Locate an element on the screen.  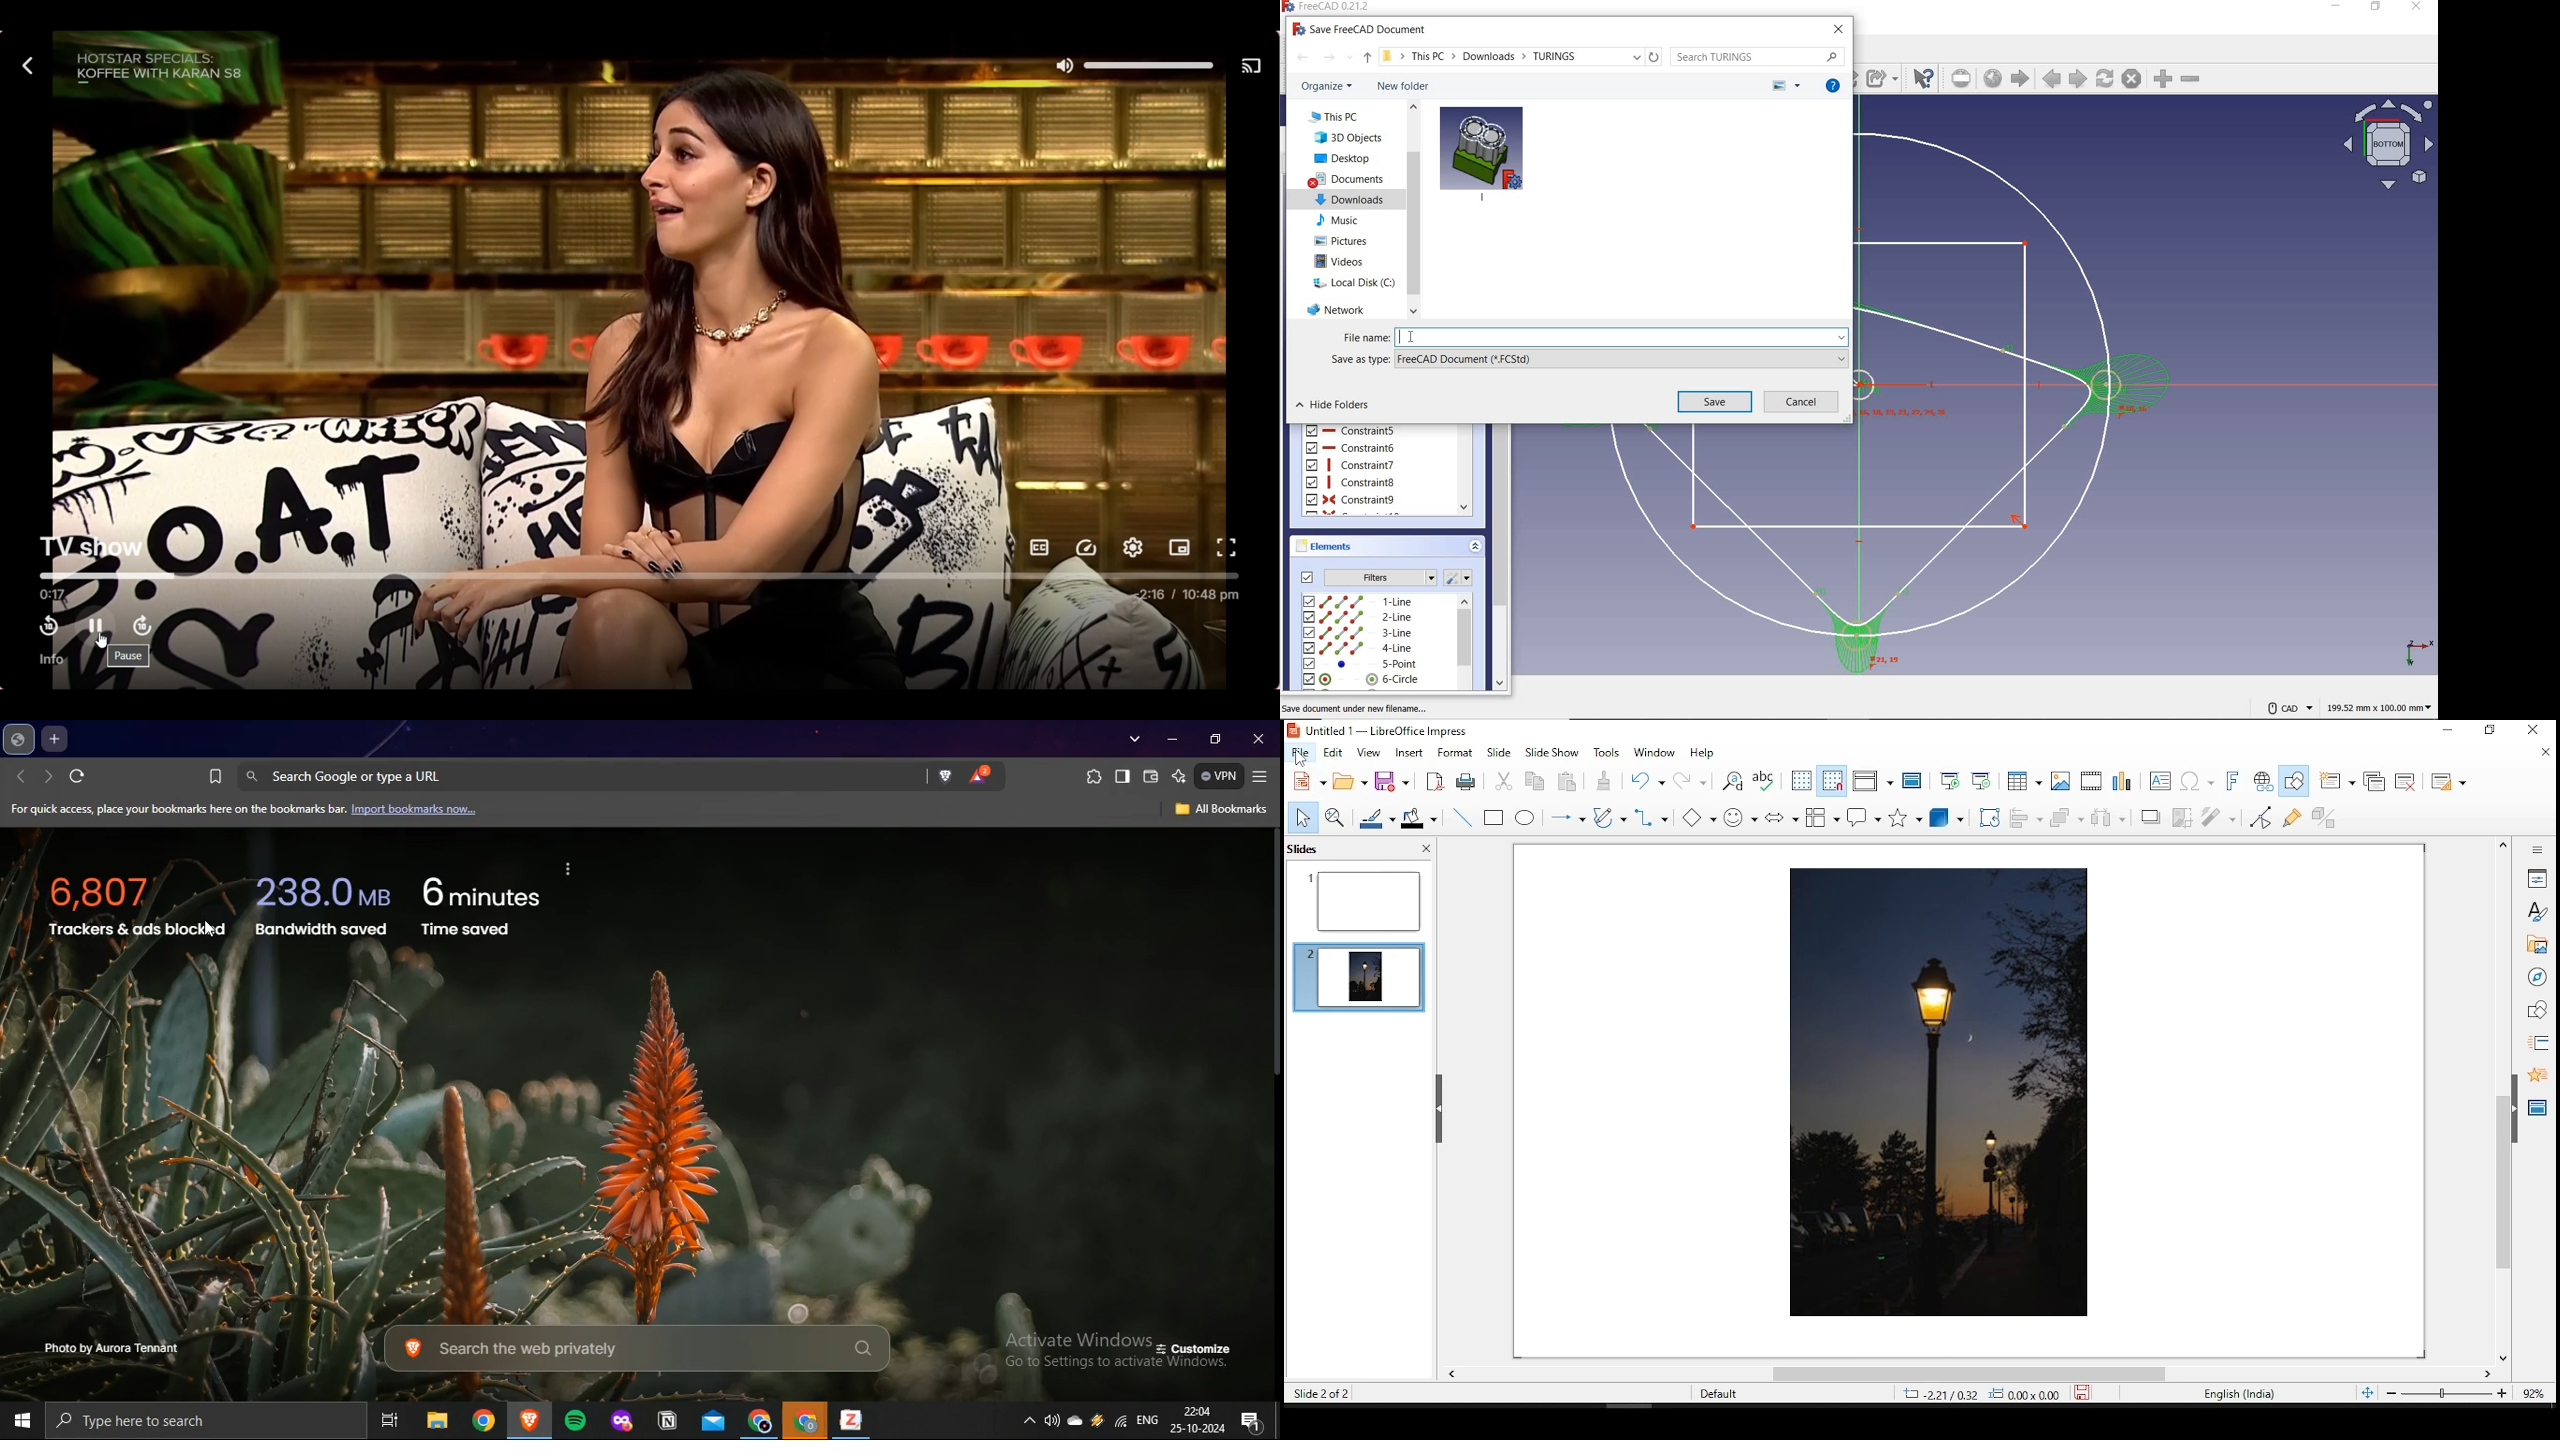
align objects is located at coordinates (2026, 819).